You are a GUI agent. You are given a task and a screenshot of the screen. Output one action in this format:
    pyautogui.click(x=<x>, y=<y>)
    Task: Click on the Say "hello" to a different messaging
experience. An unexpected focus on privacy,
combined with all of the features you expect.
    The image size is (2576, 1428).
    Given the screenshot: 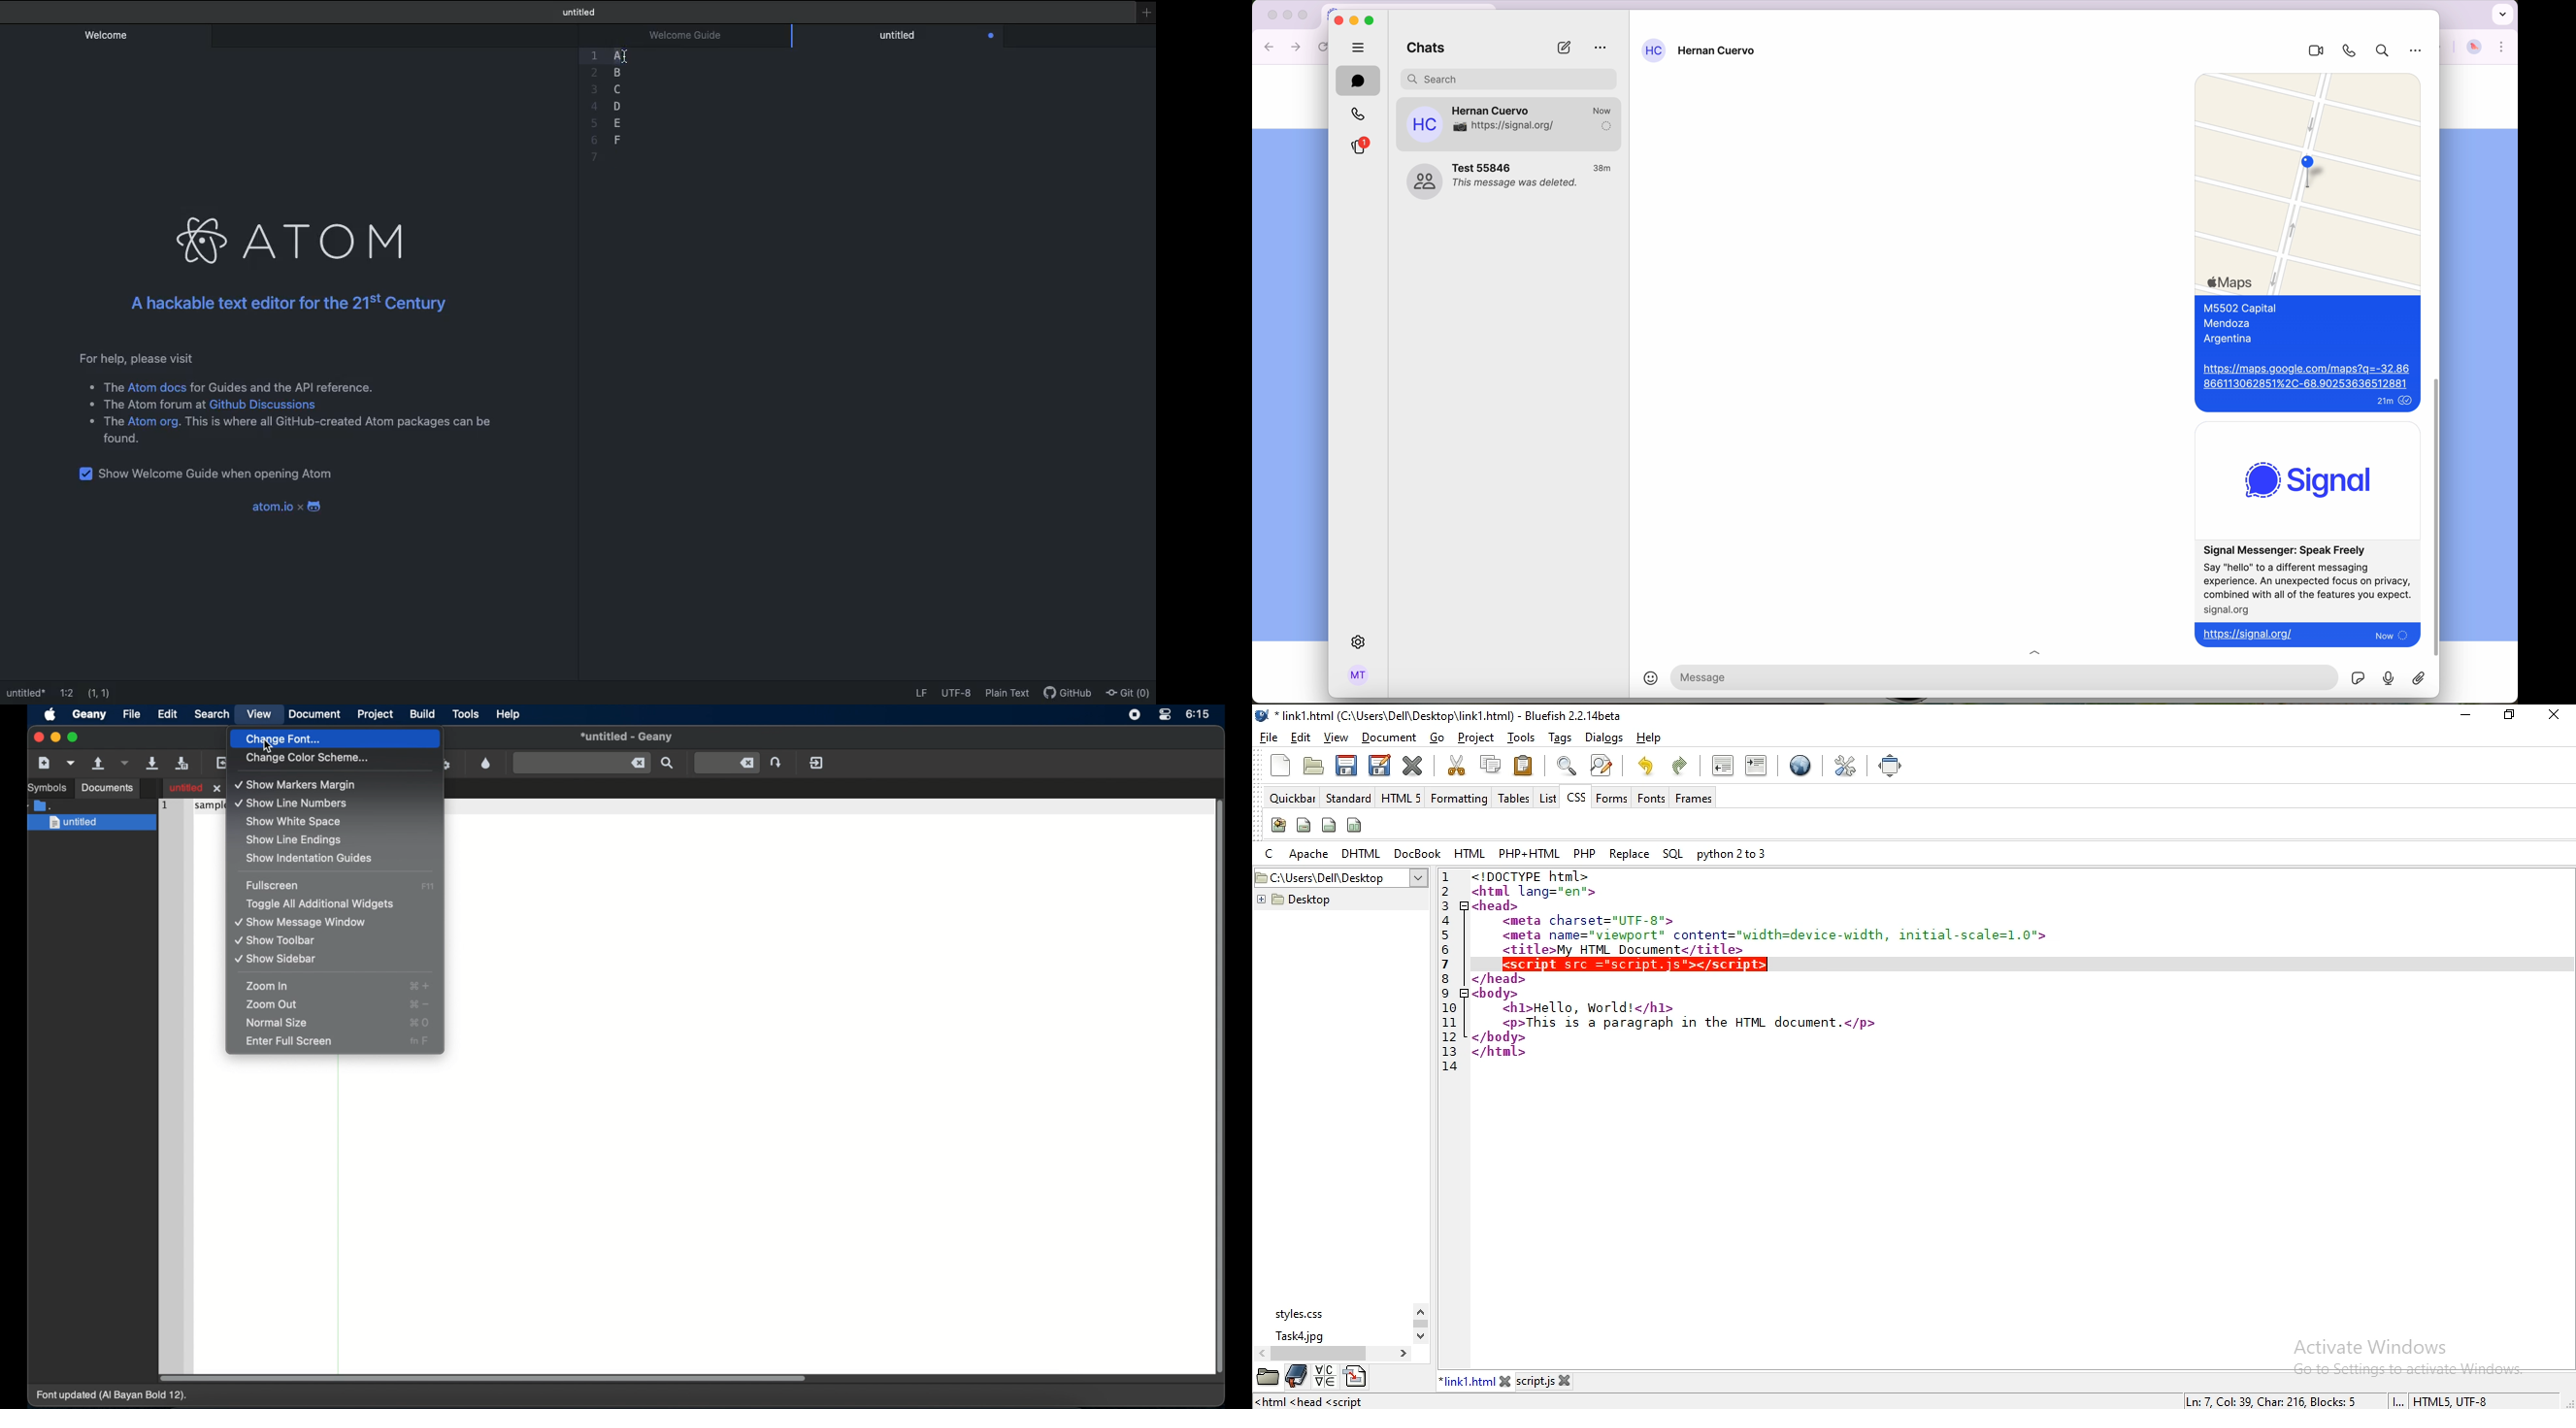 What is the action you would take?
    pyautogui.click(x=2308, y=580)
    